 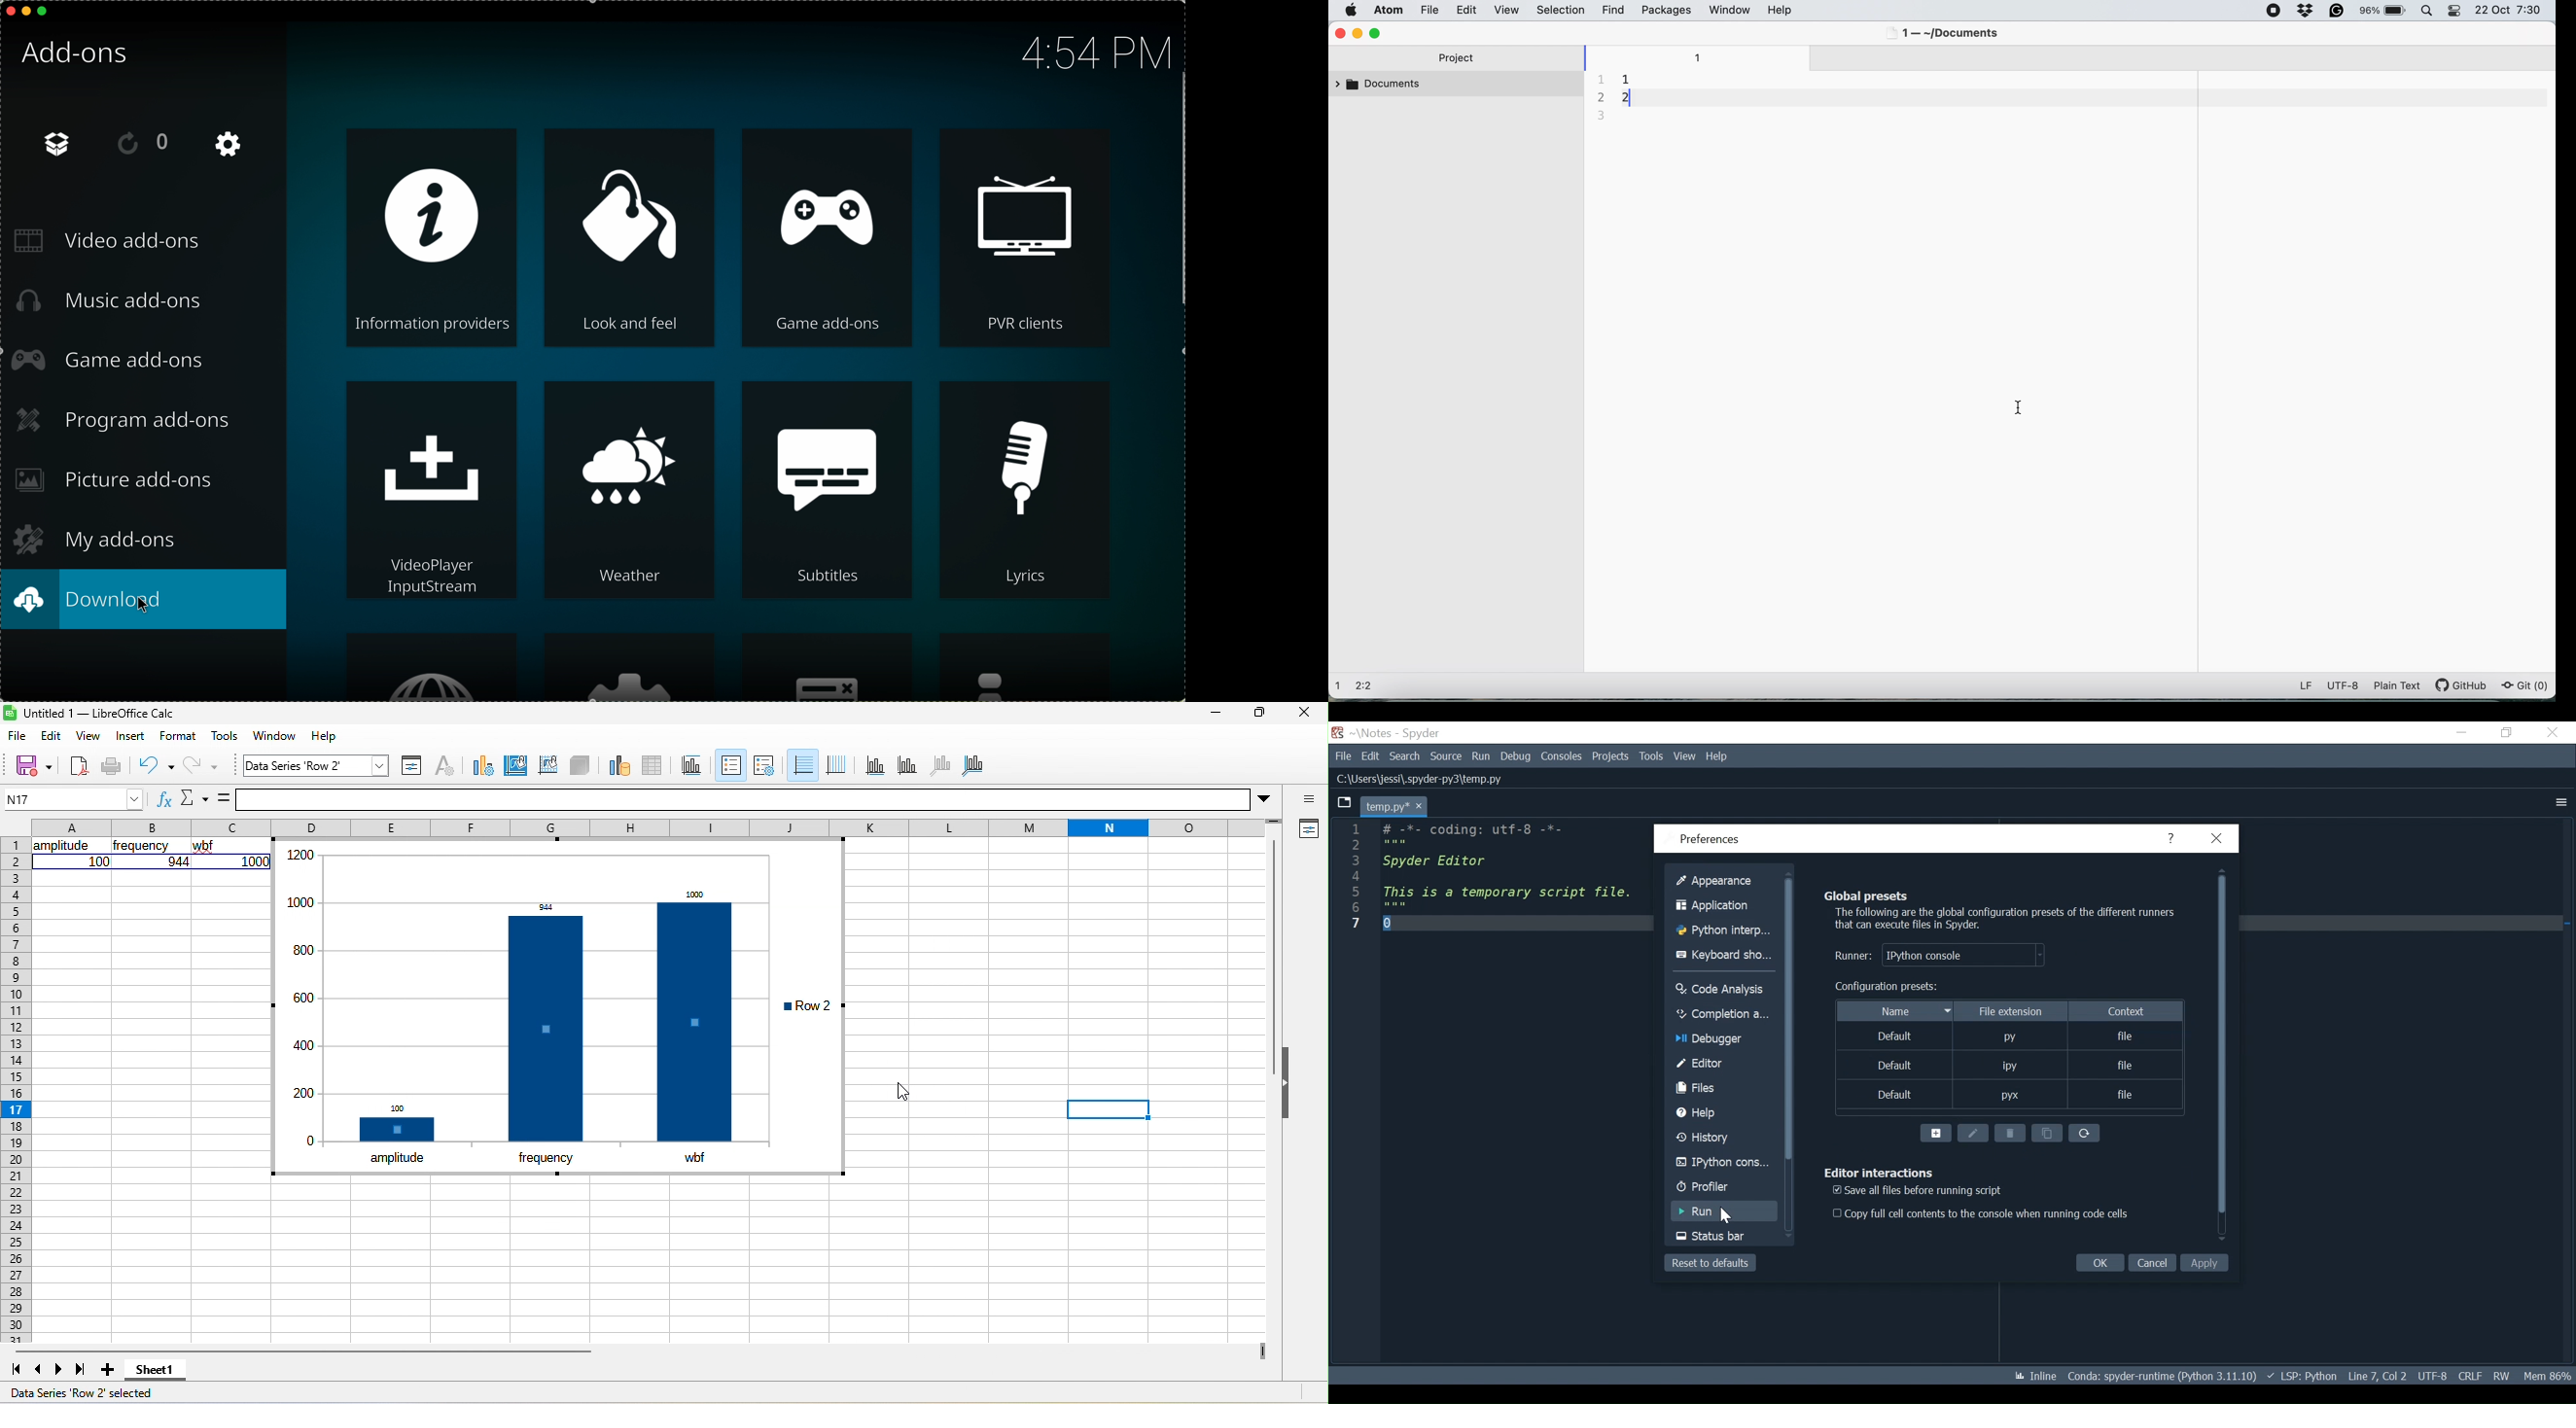 What do you see at coordinates (1718, 755) in the screenshot?
I see `` at bounding box center [1718, 755].